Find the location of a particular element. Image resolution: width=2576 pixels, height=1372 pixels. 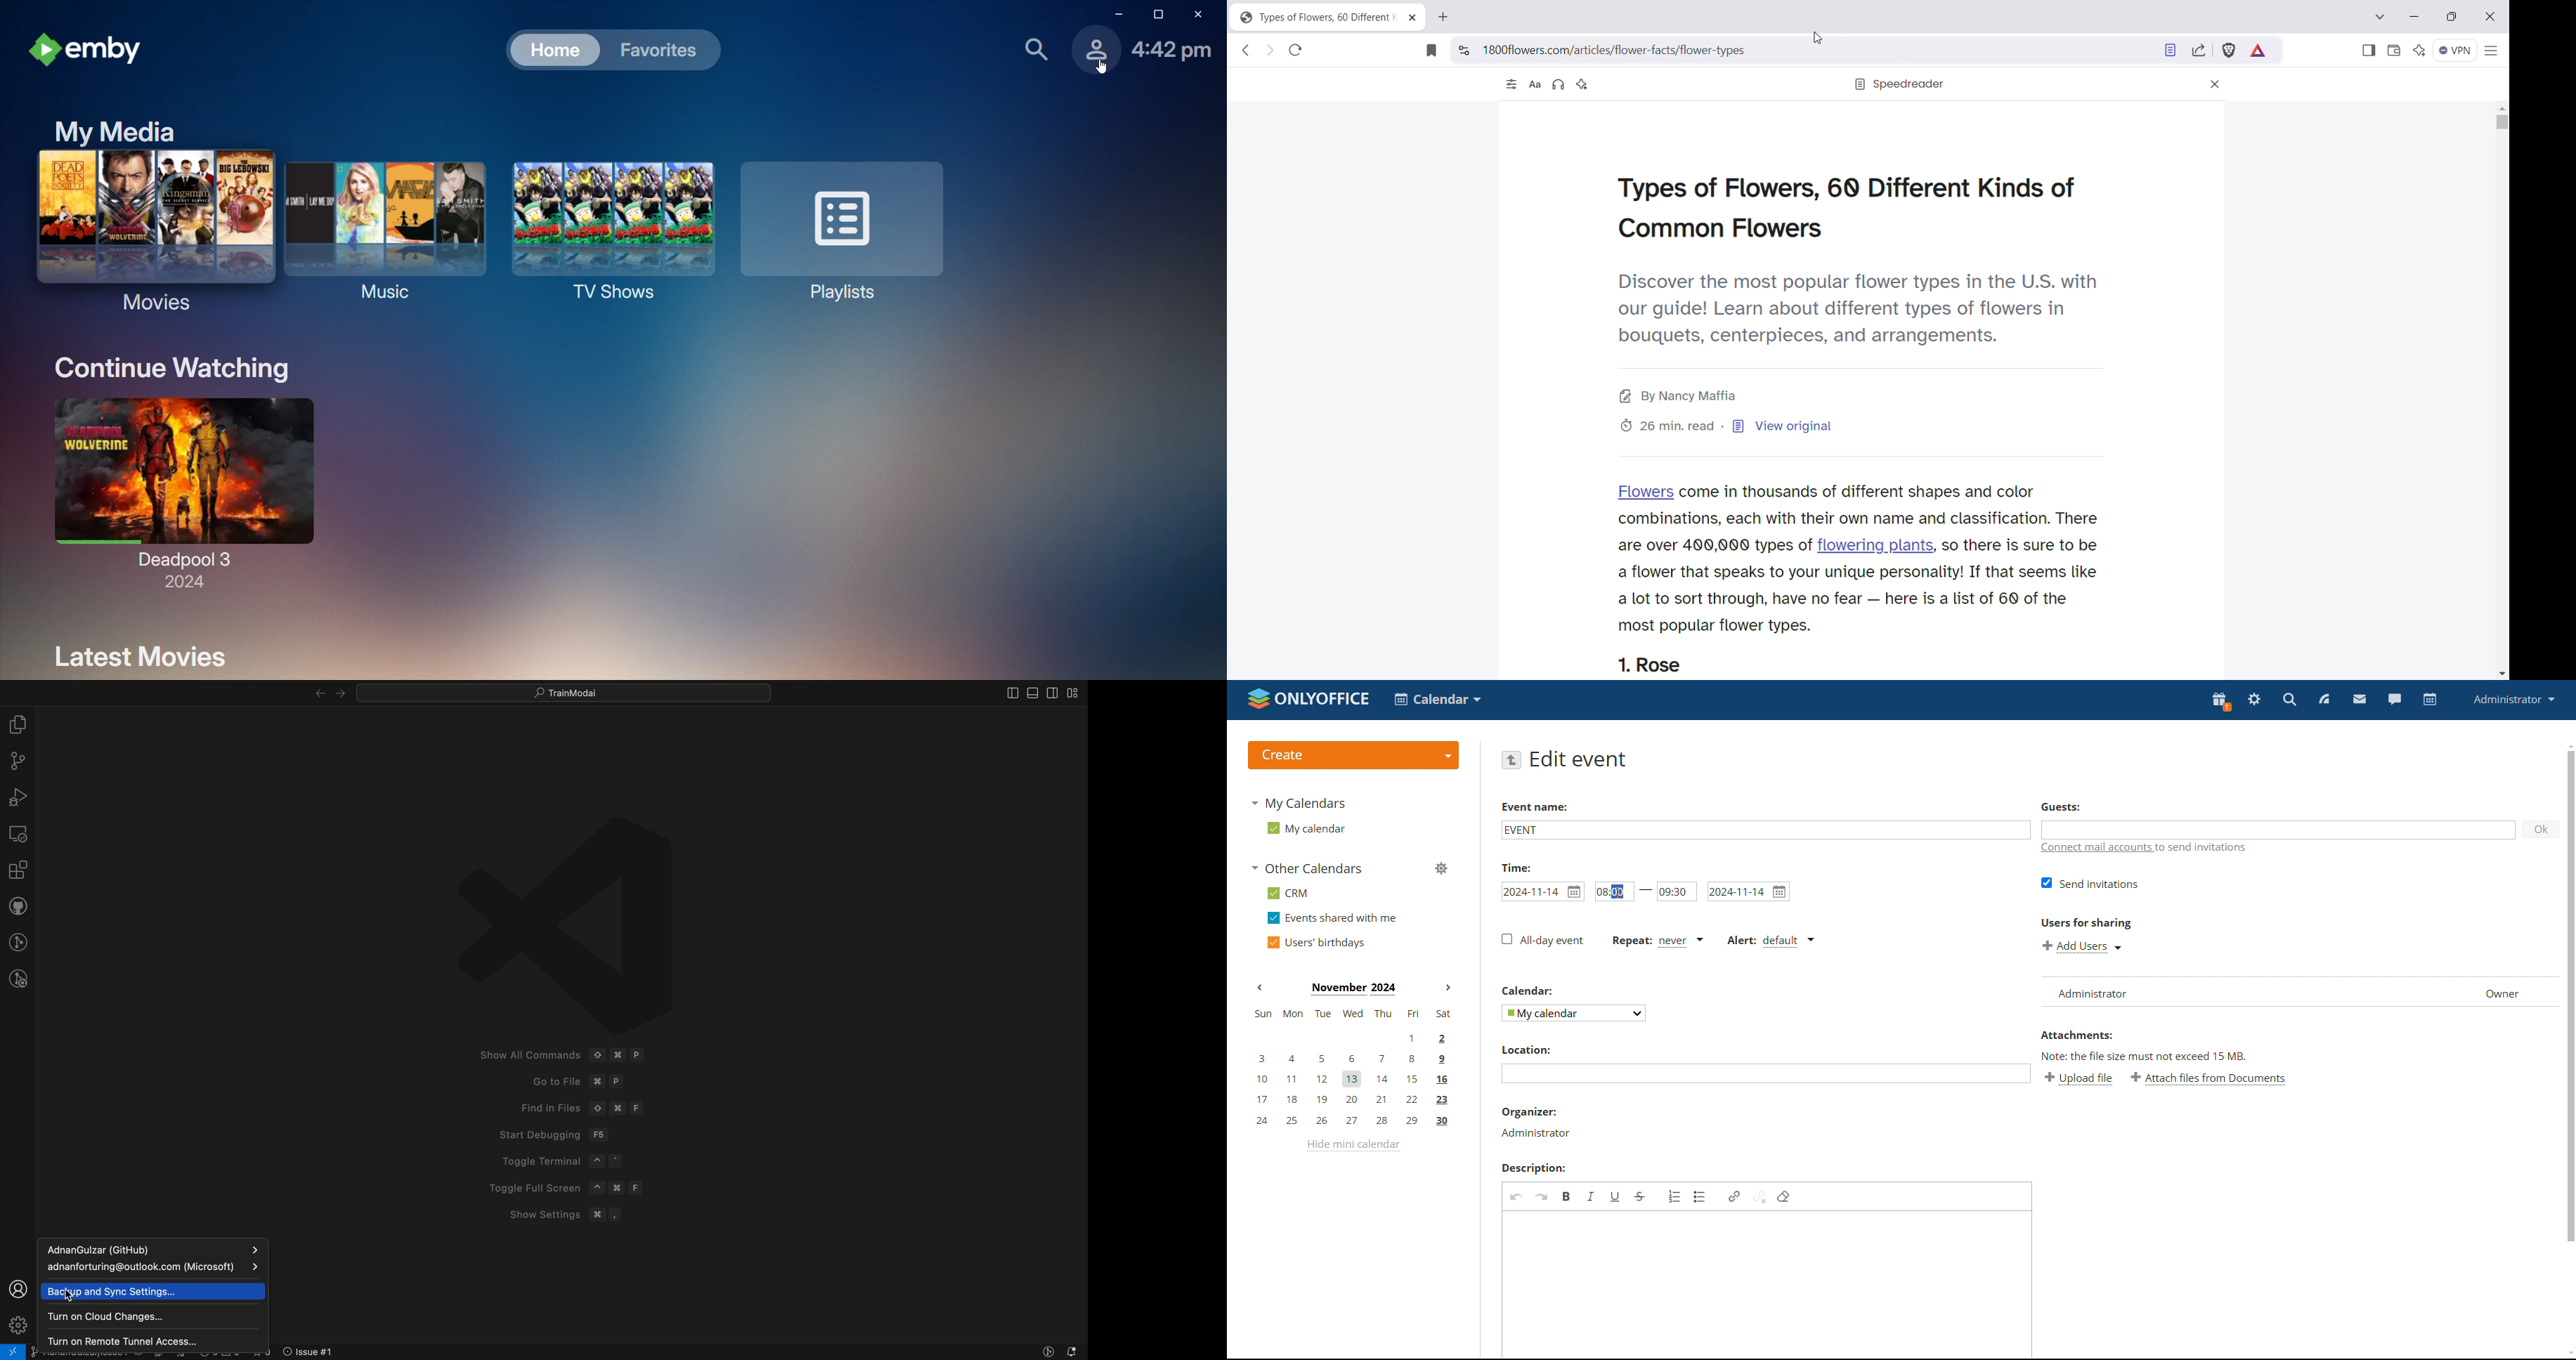

Leo is located at coordinates (1582, 84).